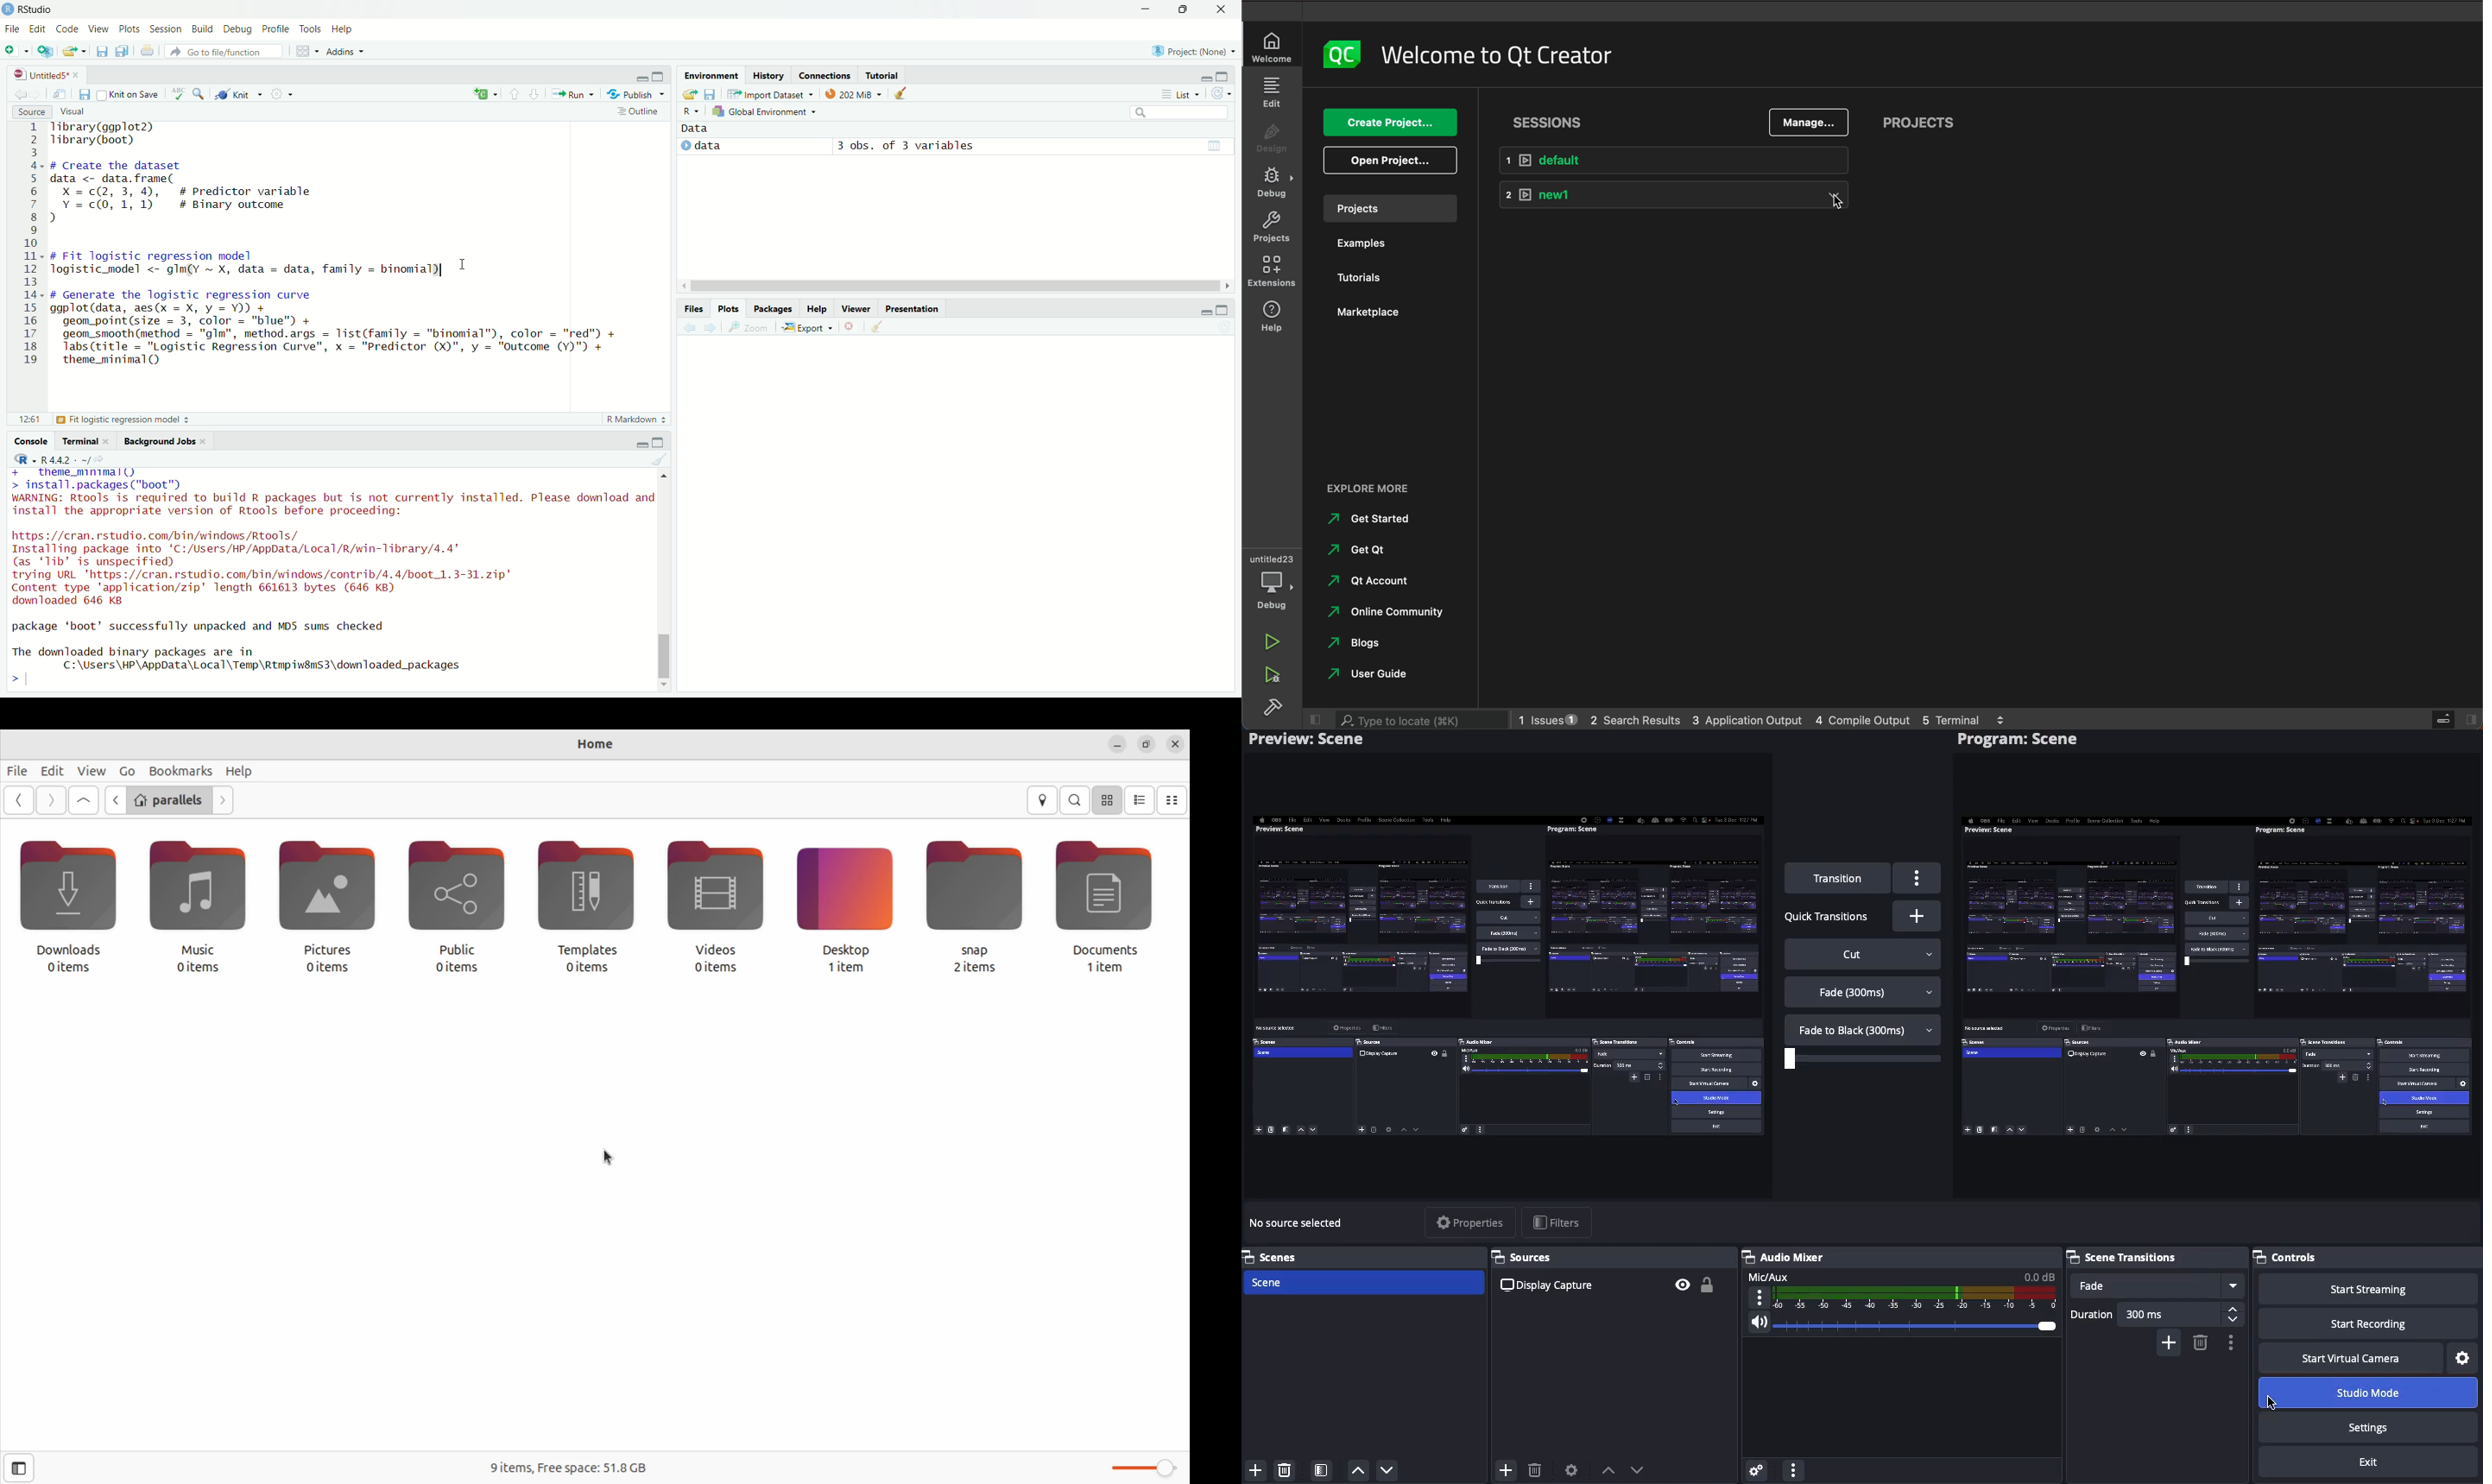 The width and height of the screenshot is (2492, 1484). What do you see at coordinates (640, 111) in the screenshot?
I see `Outline` at bounding box center [640, 111].